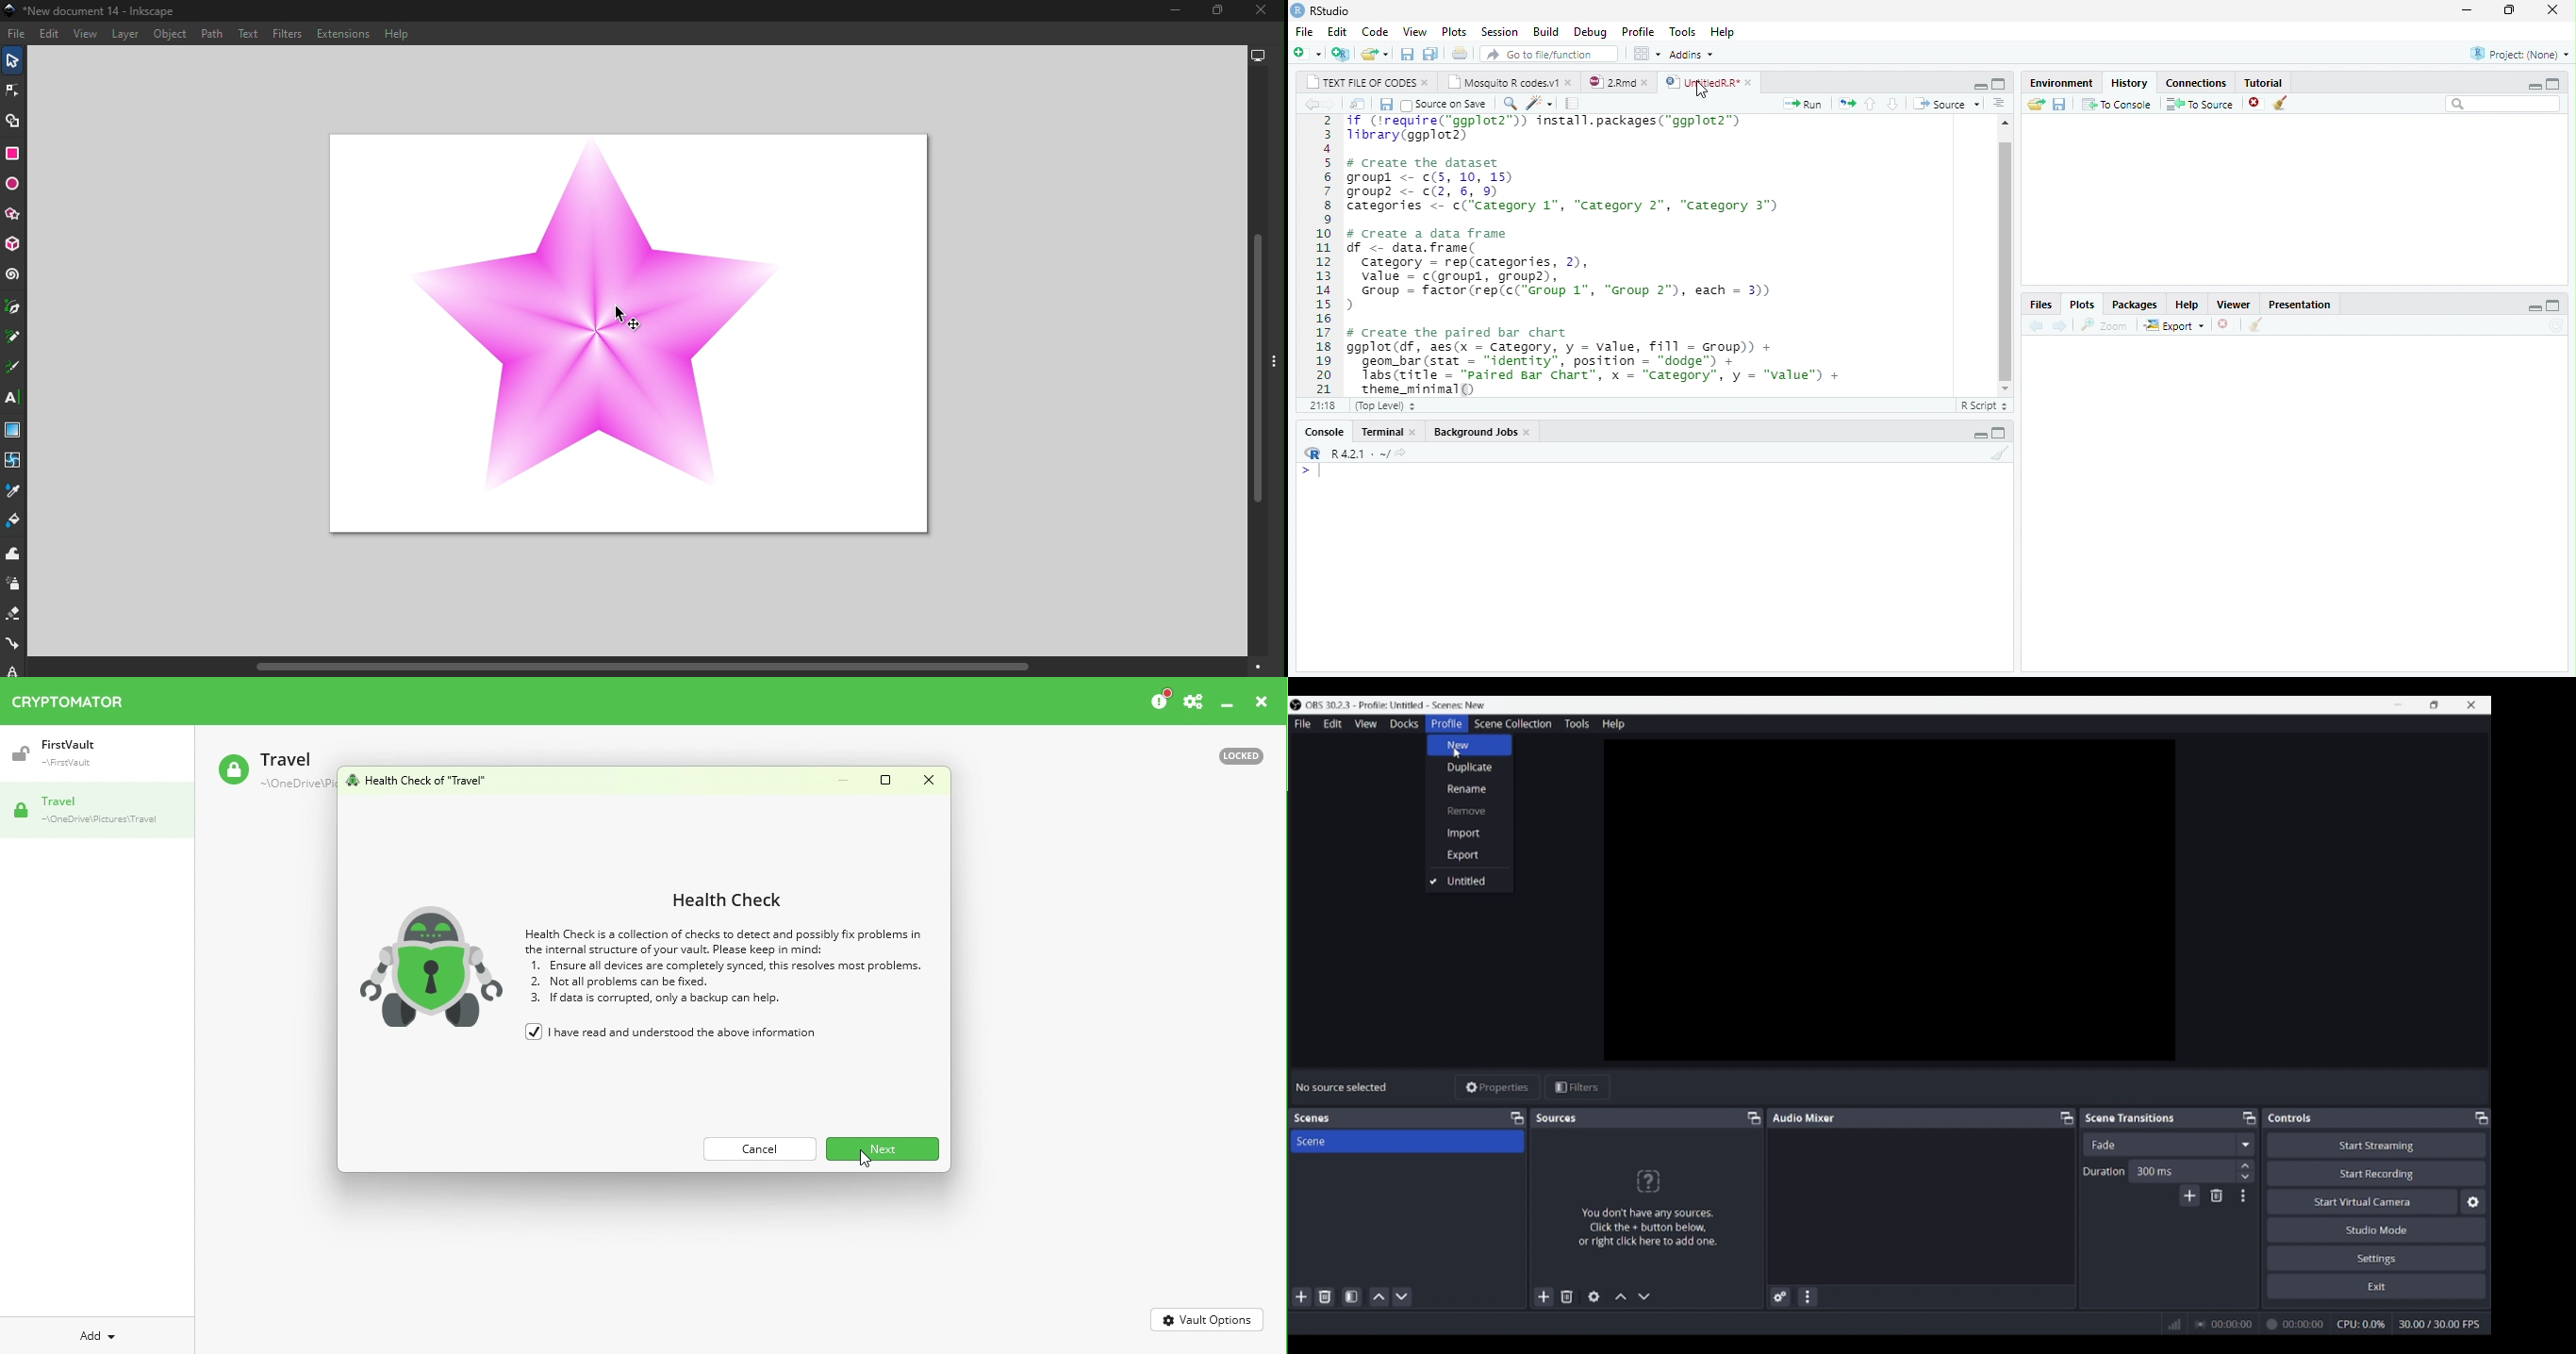 The image size is (2576, 1372). What do you see at coordinates (1470, 767) in the screenshot?
I see `Duplicate` at bounding box center [1470, 767].